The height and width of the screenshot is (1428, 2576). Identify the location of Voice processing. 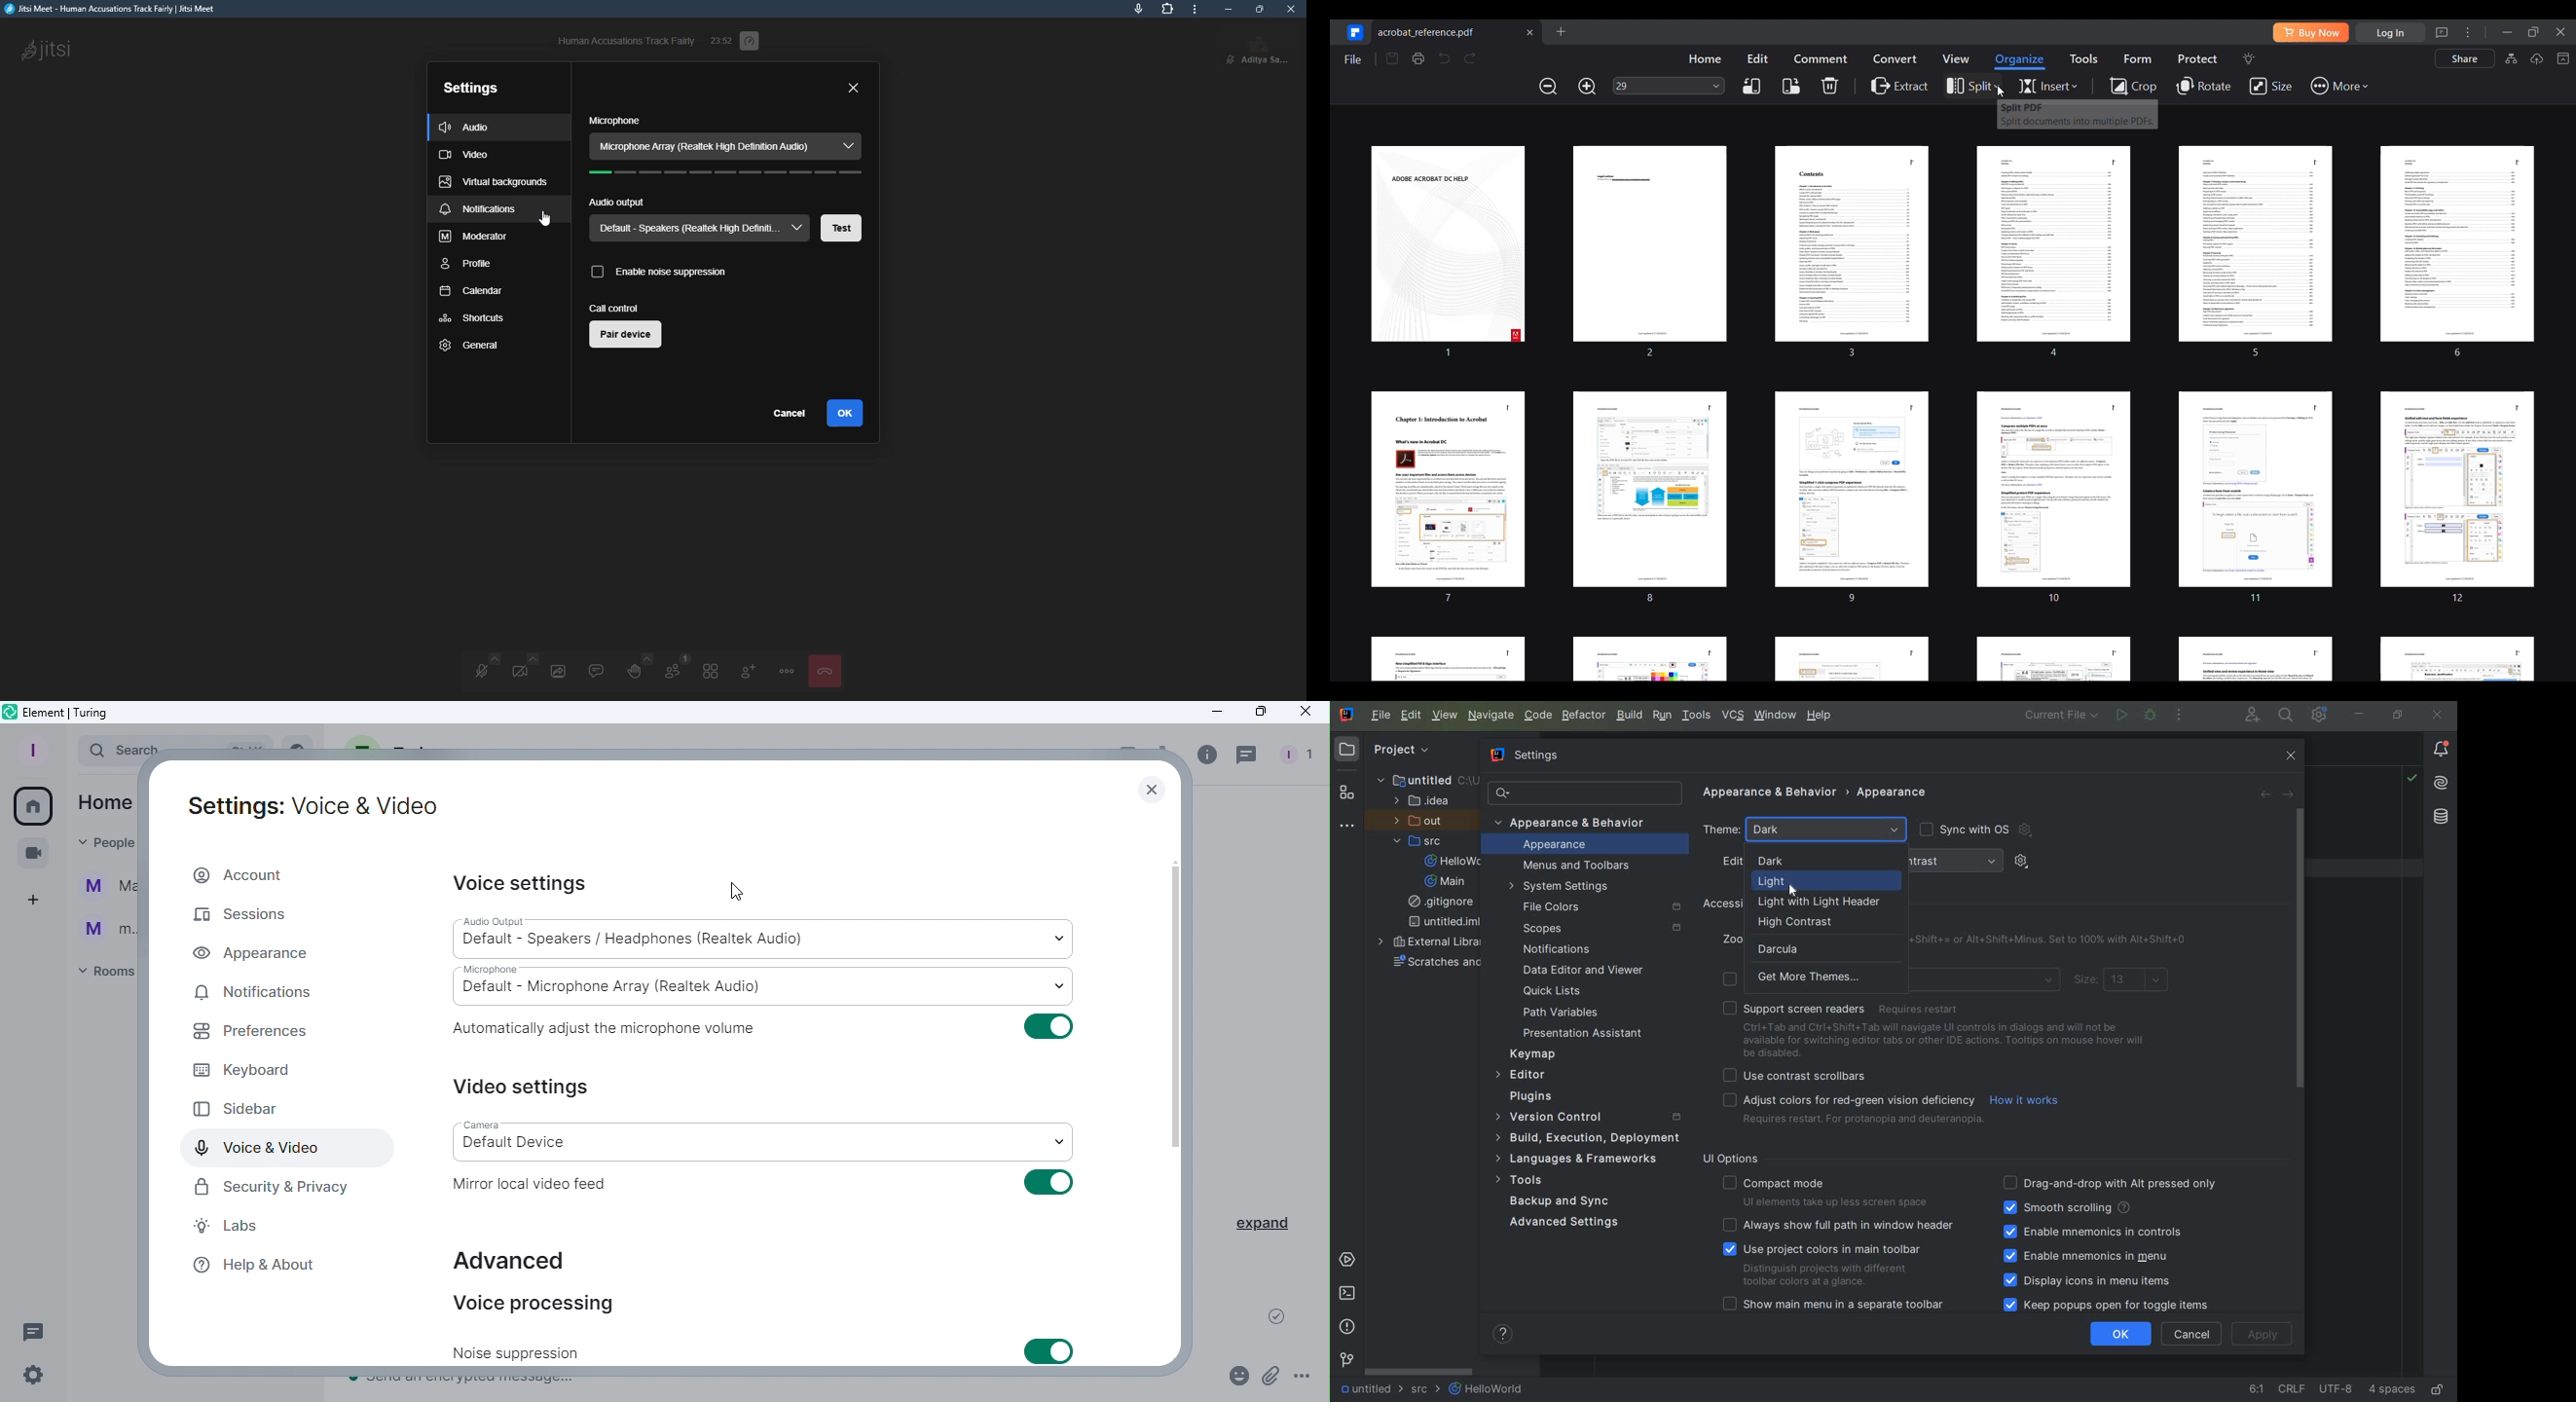
(557, 1302).